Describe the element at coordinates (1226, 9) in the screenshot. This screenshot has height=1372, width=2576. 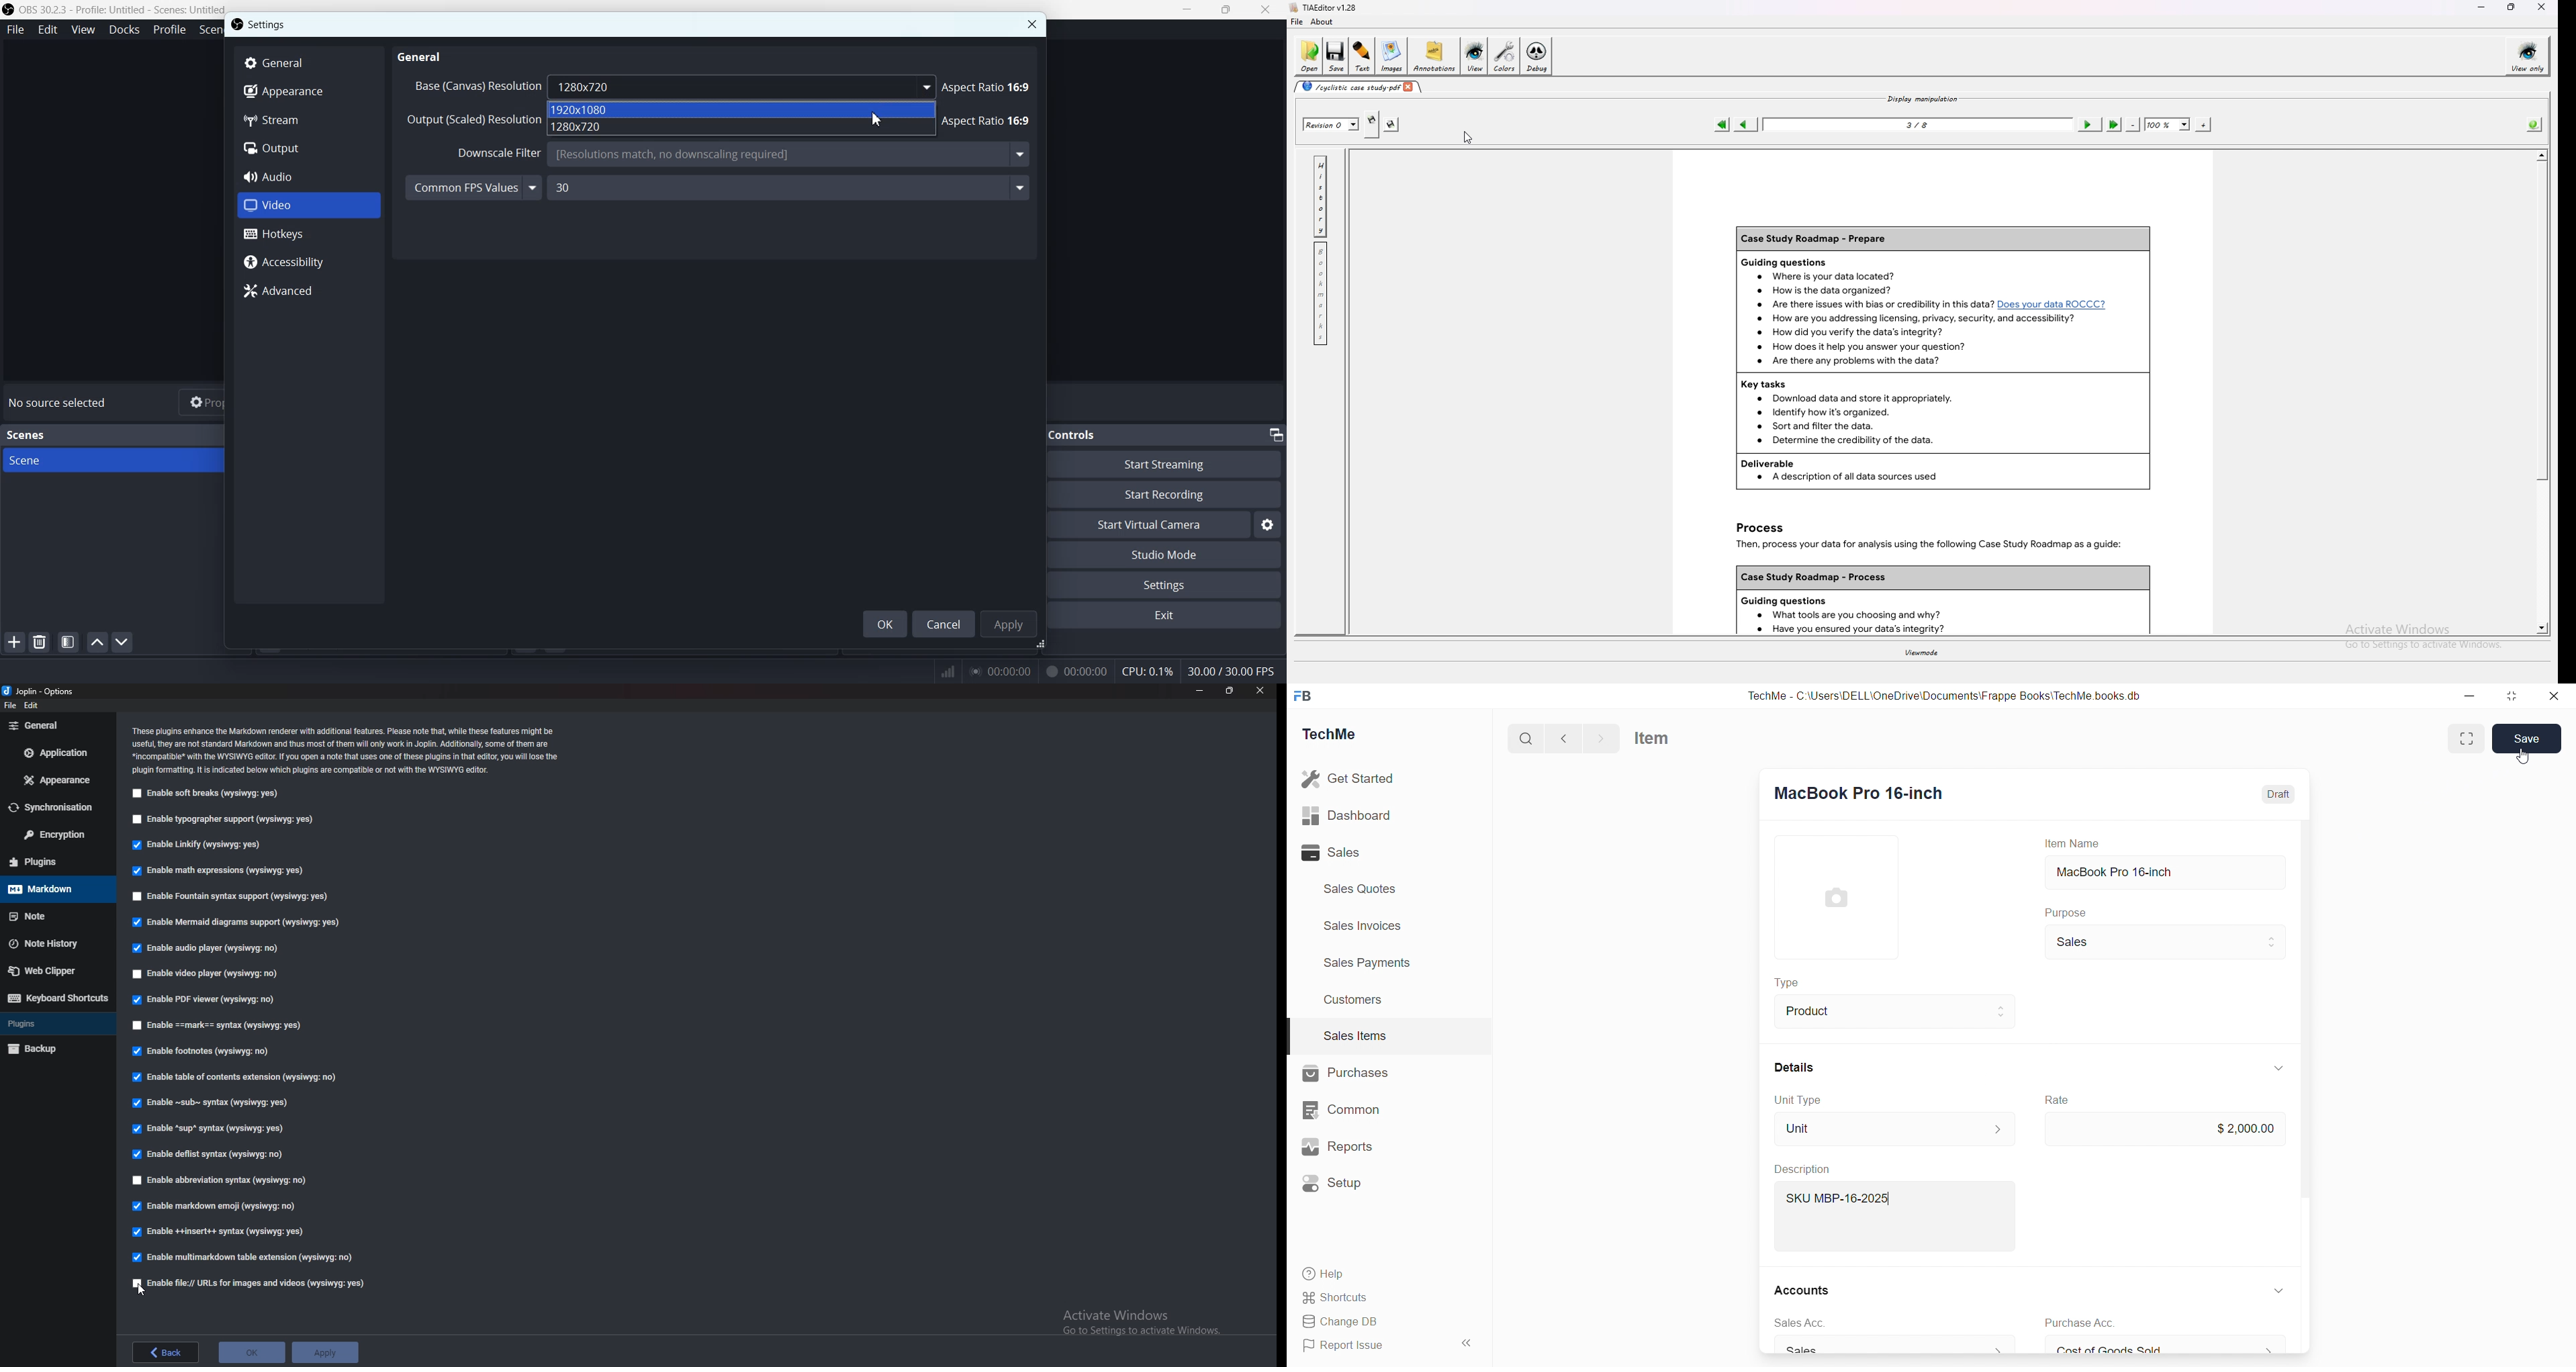
I see `Maximize` at that location.